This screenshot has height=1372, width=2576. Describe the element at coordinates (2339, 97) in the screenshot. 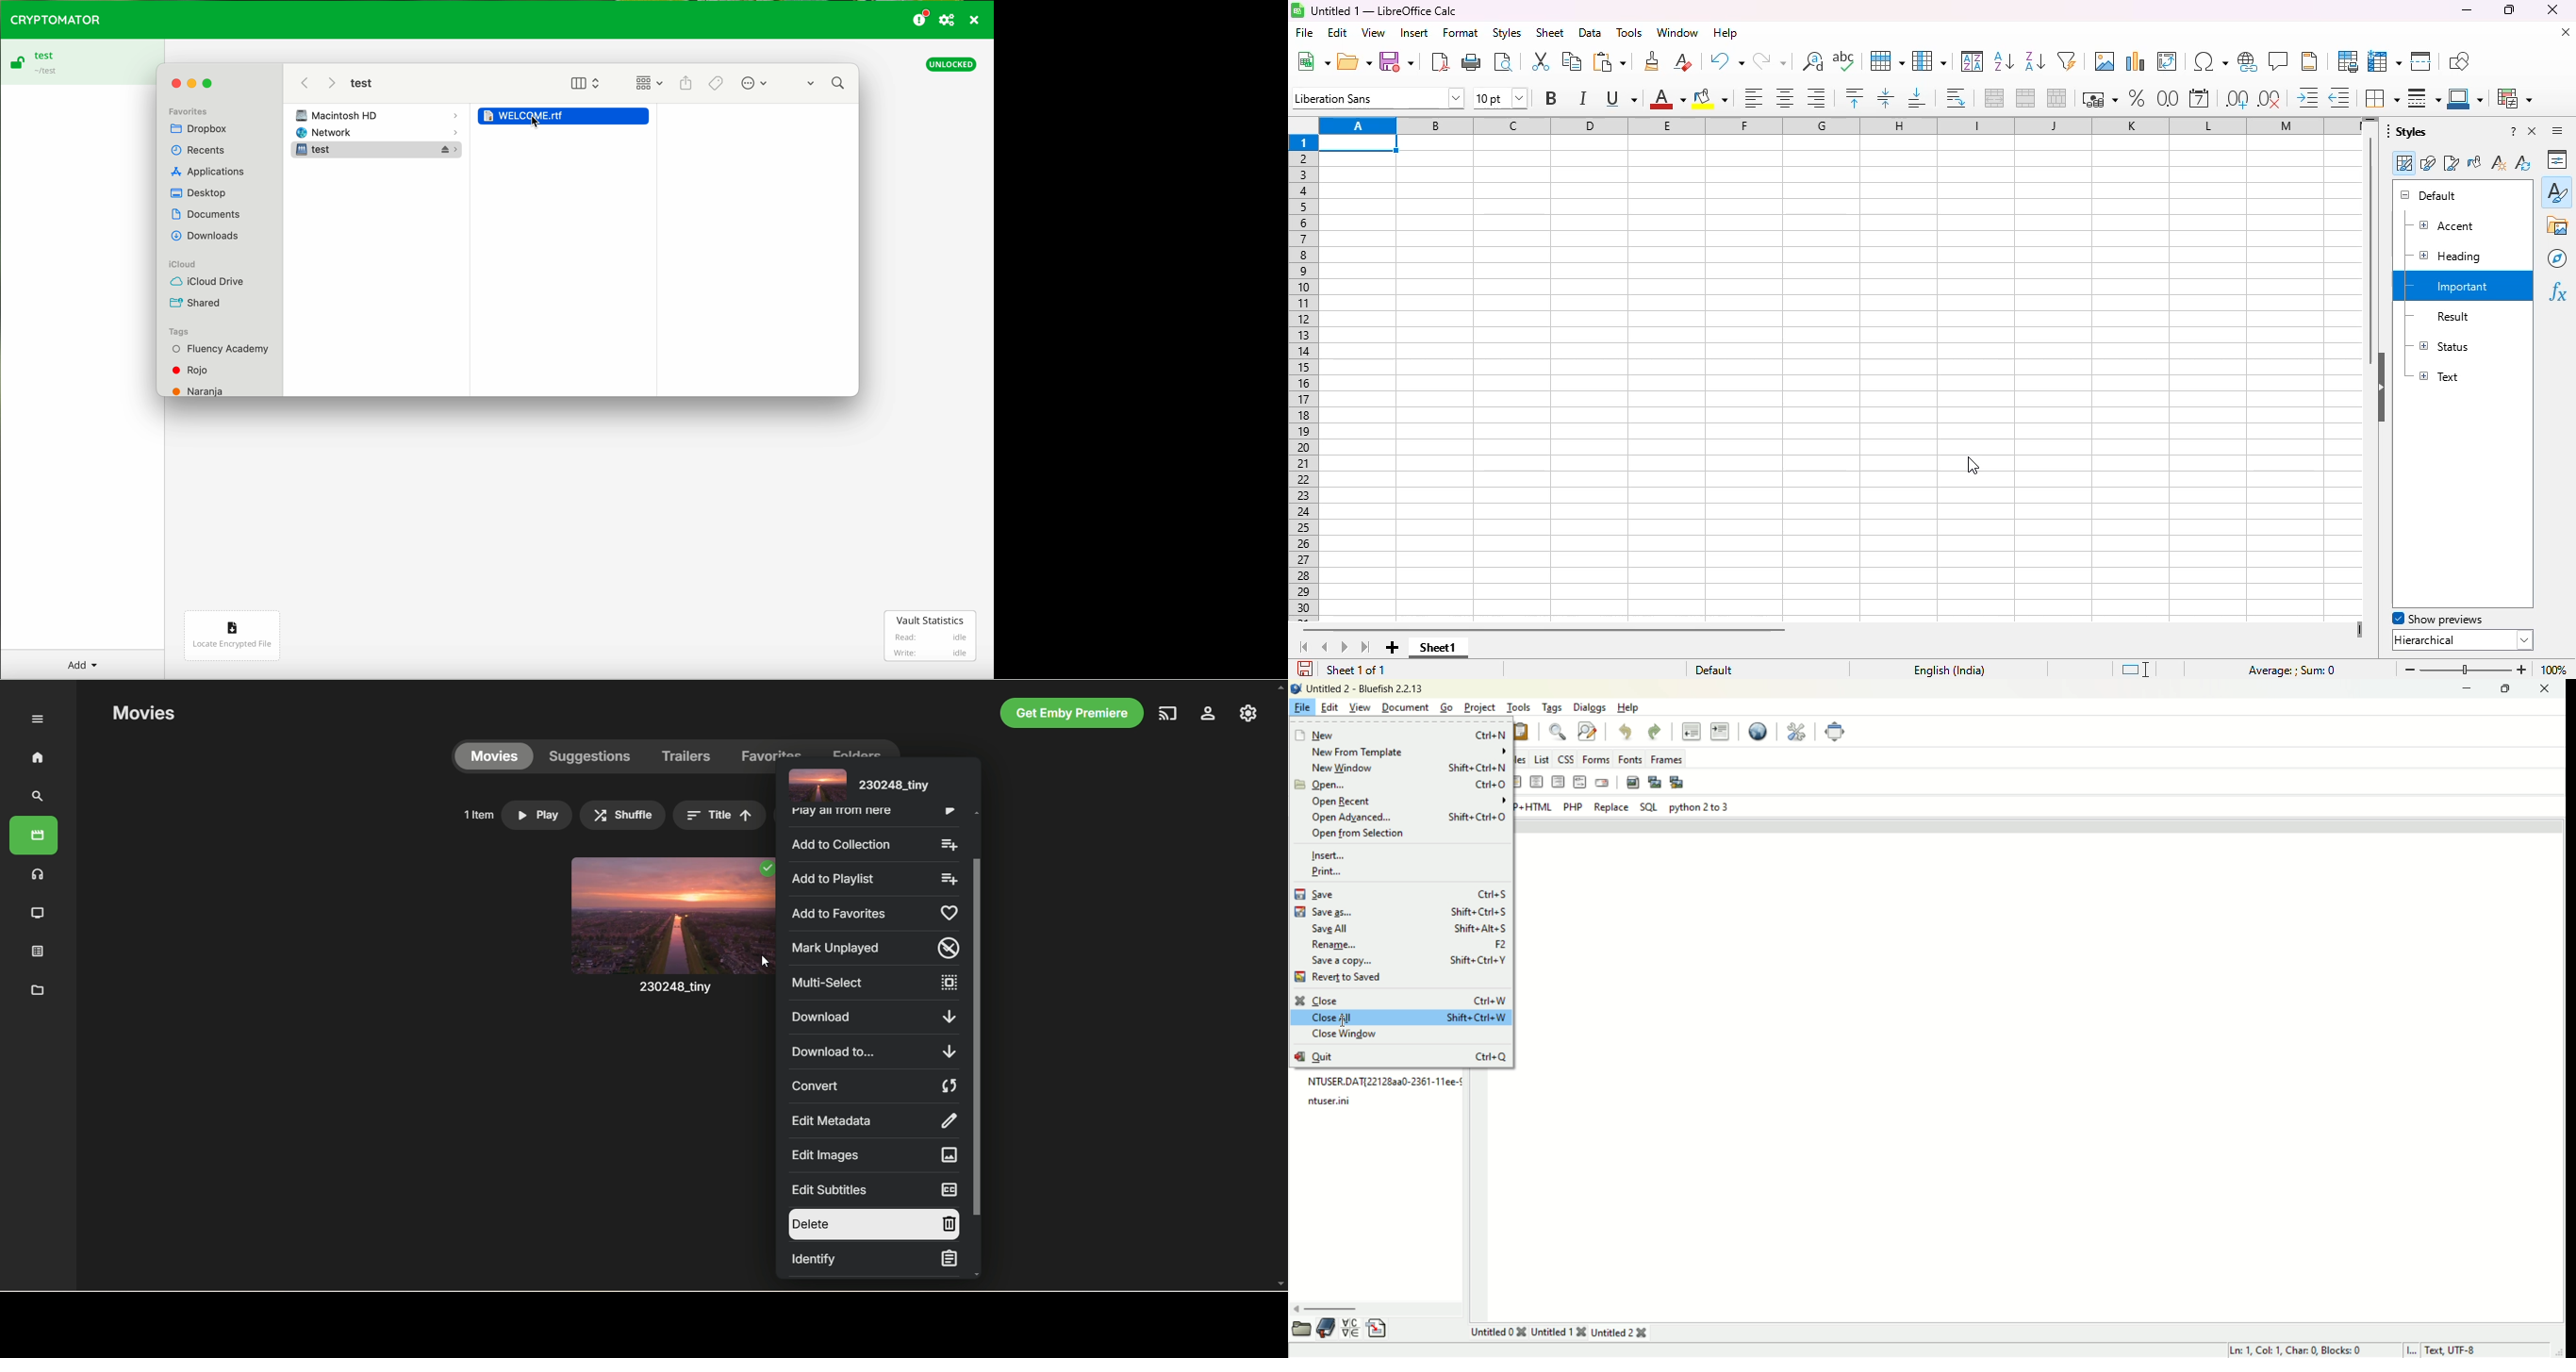

I see `delete decimal` at that location.